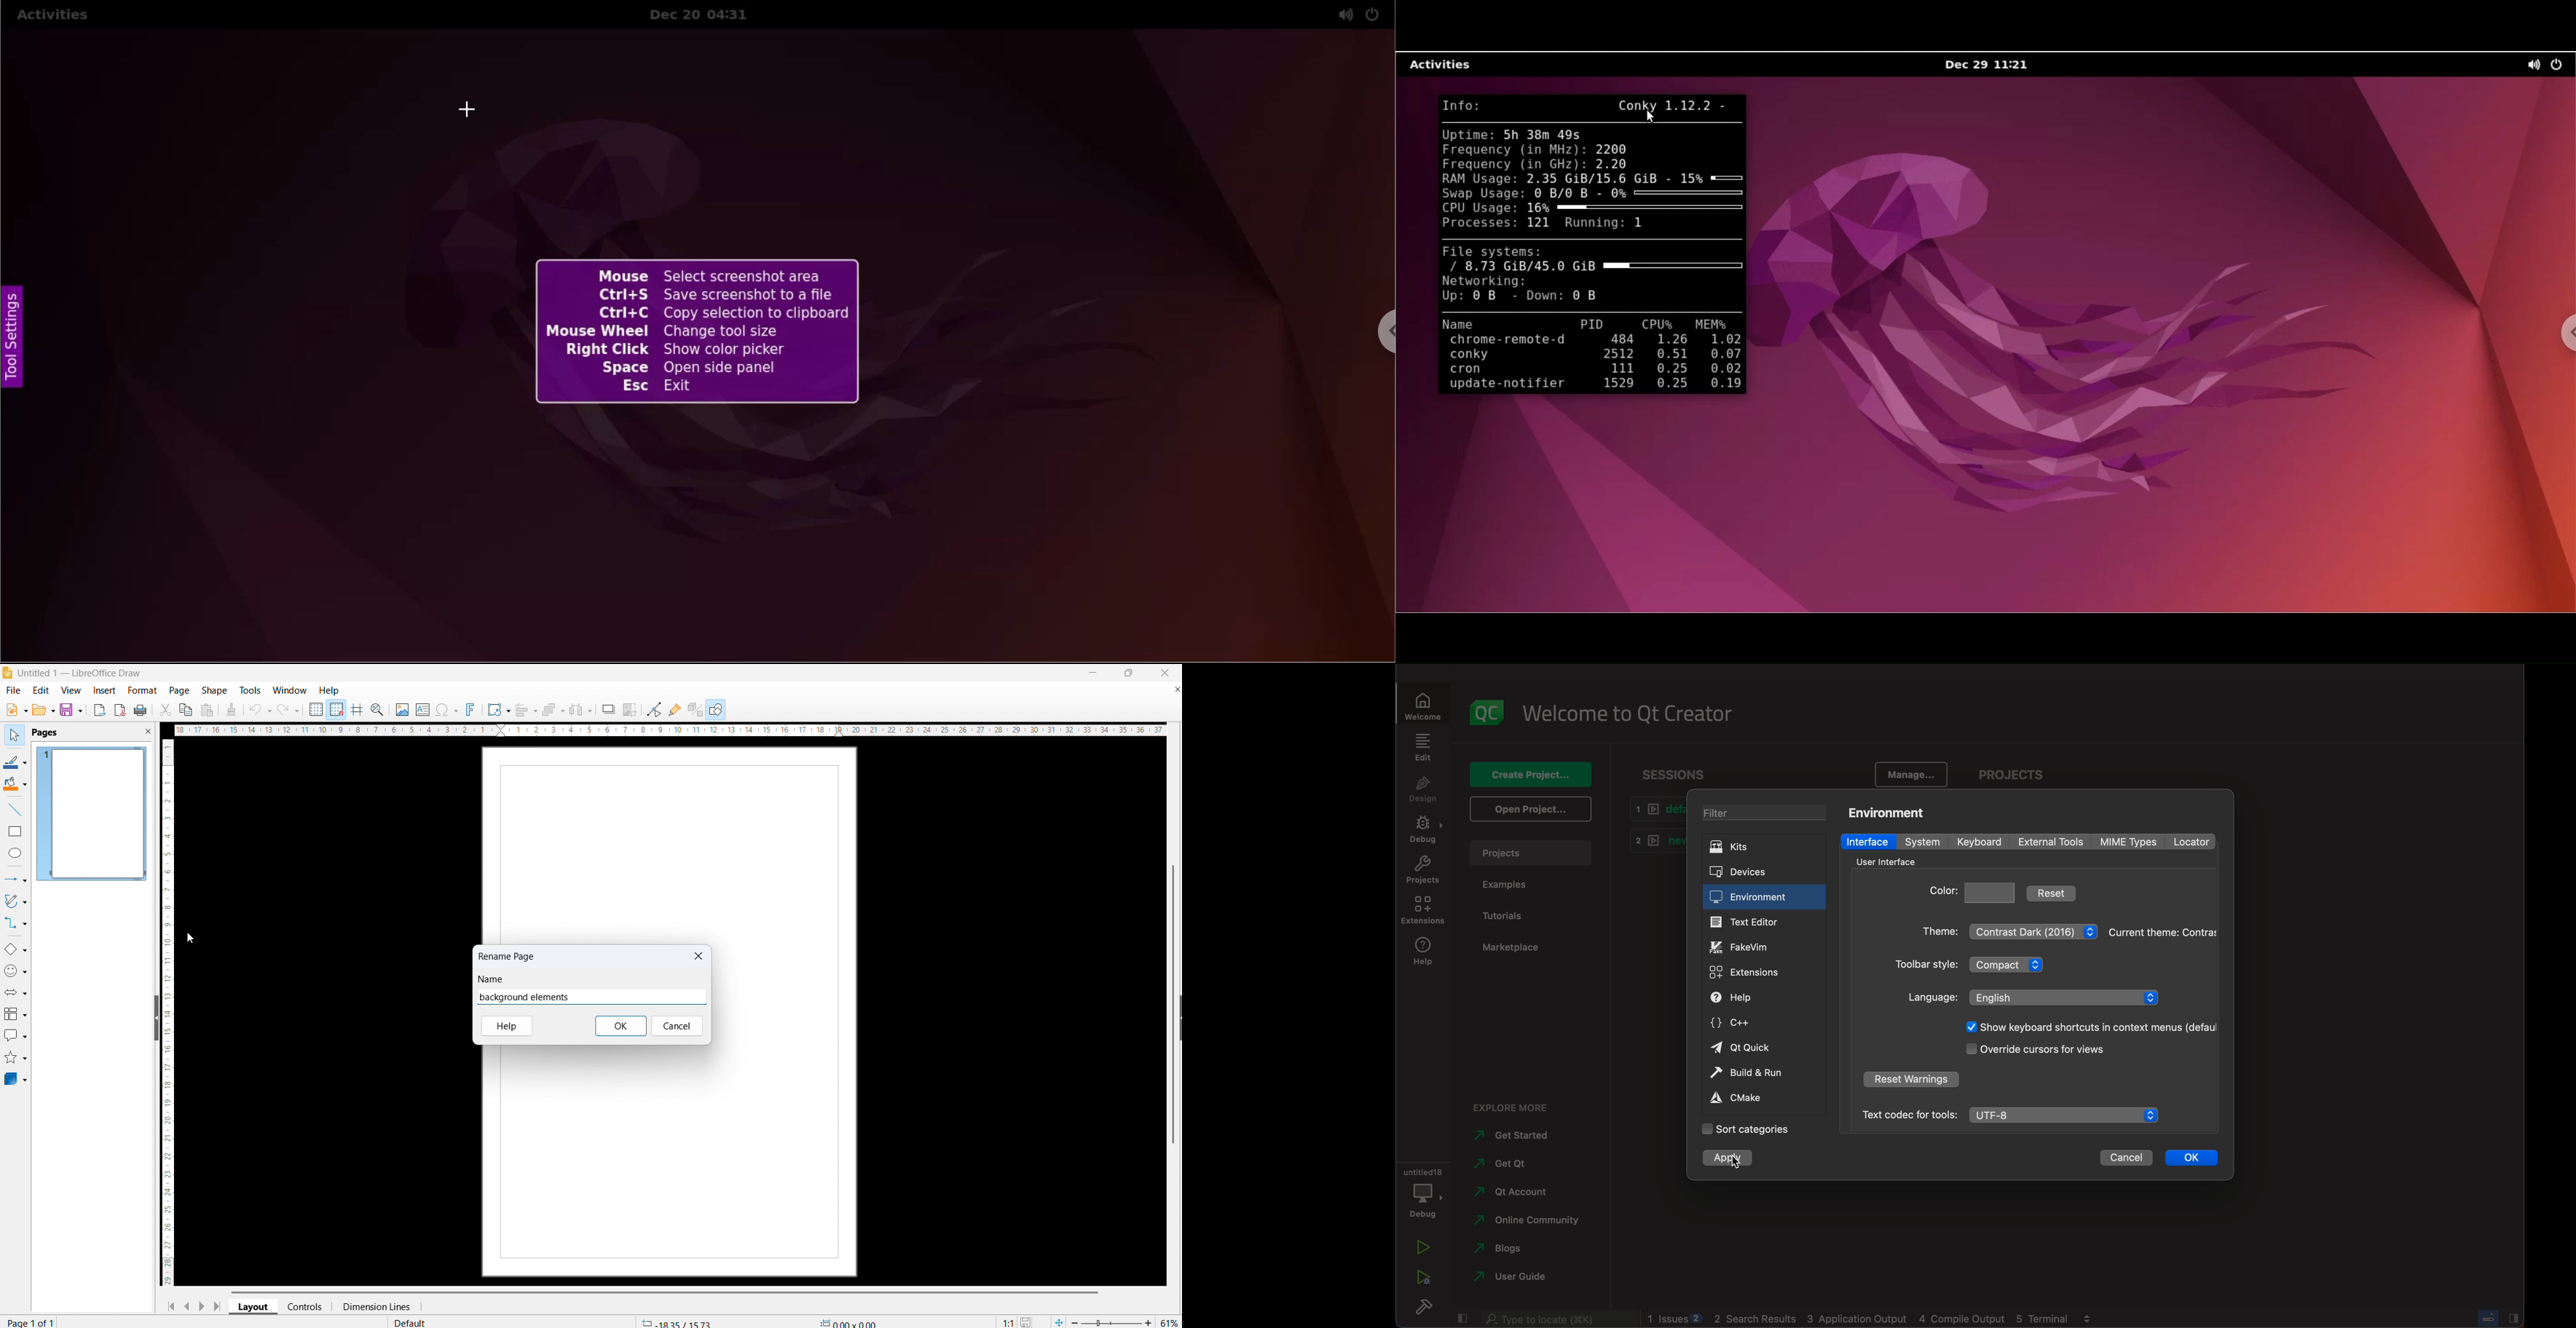  What do you see at coordinates (527, 997) in the screenshot?
I see `New page name typed ` at bounding box center [527, 997].